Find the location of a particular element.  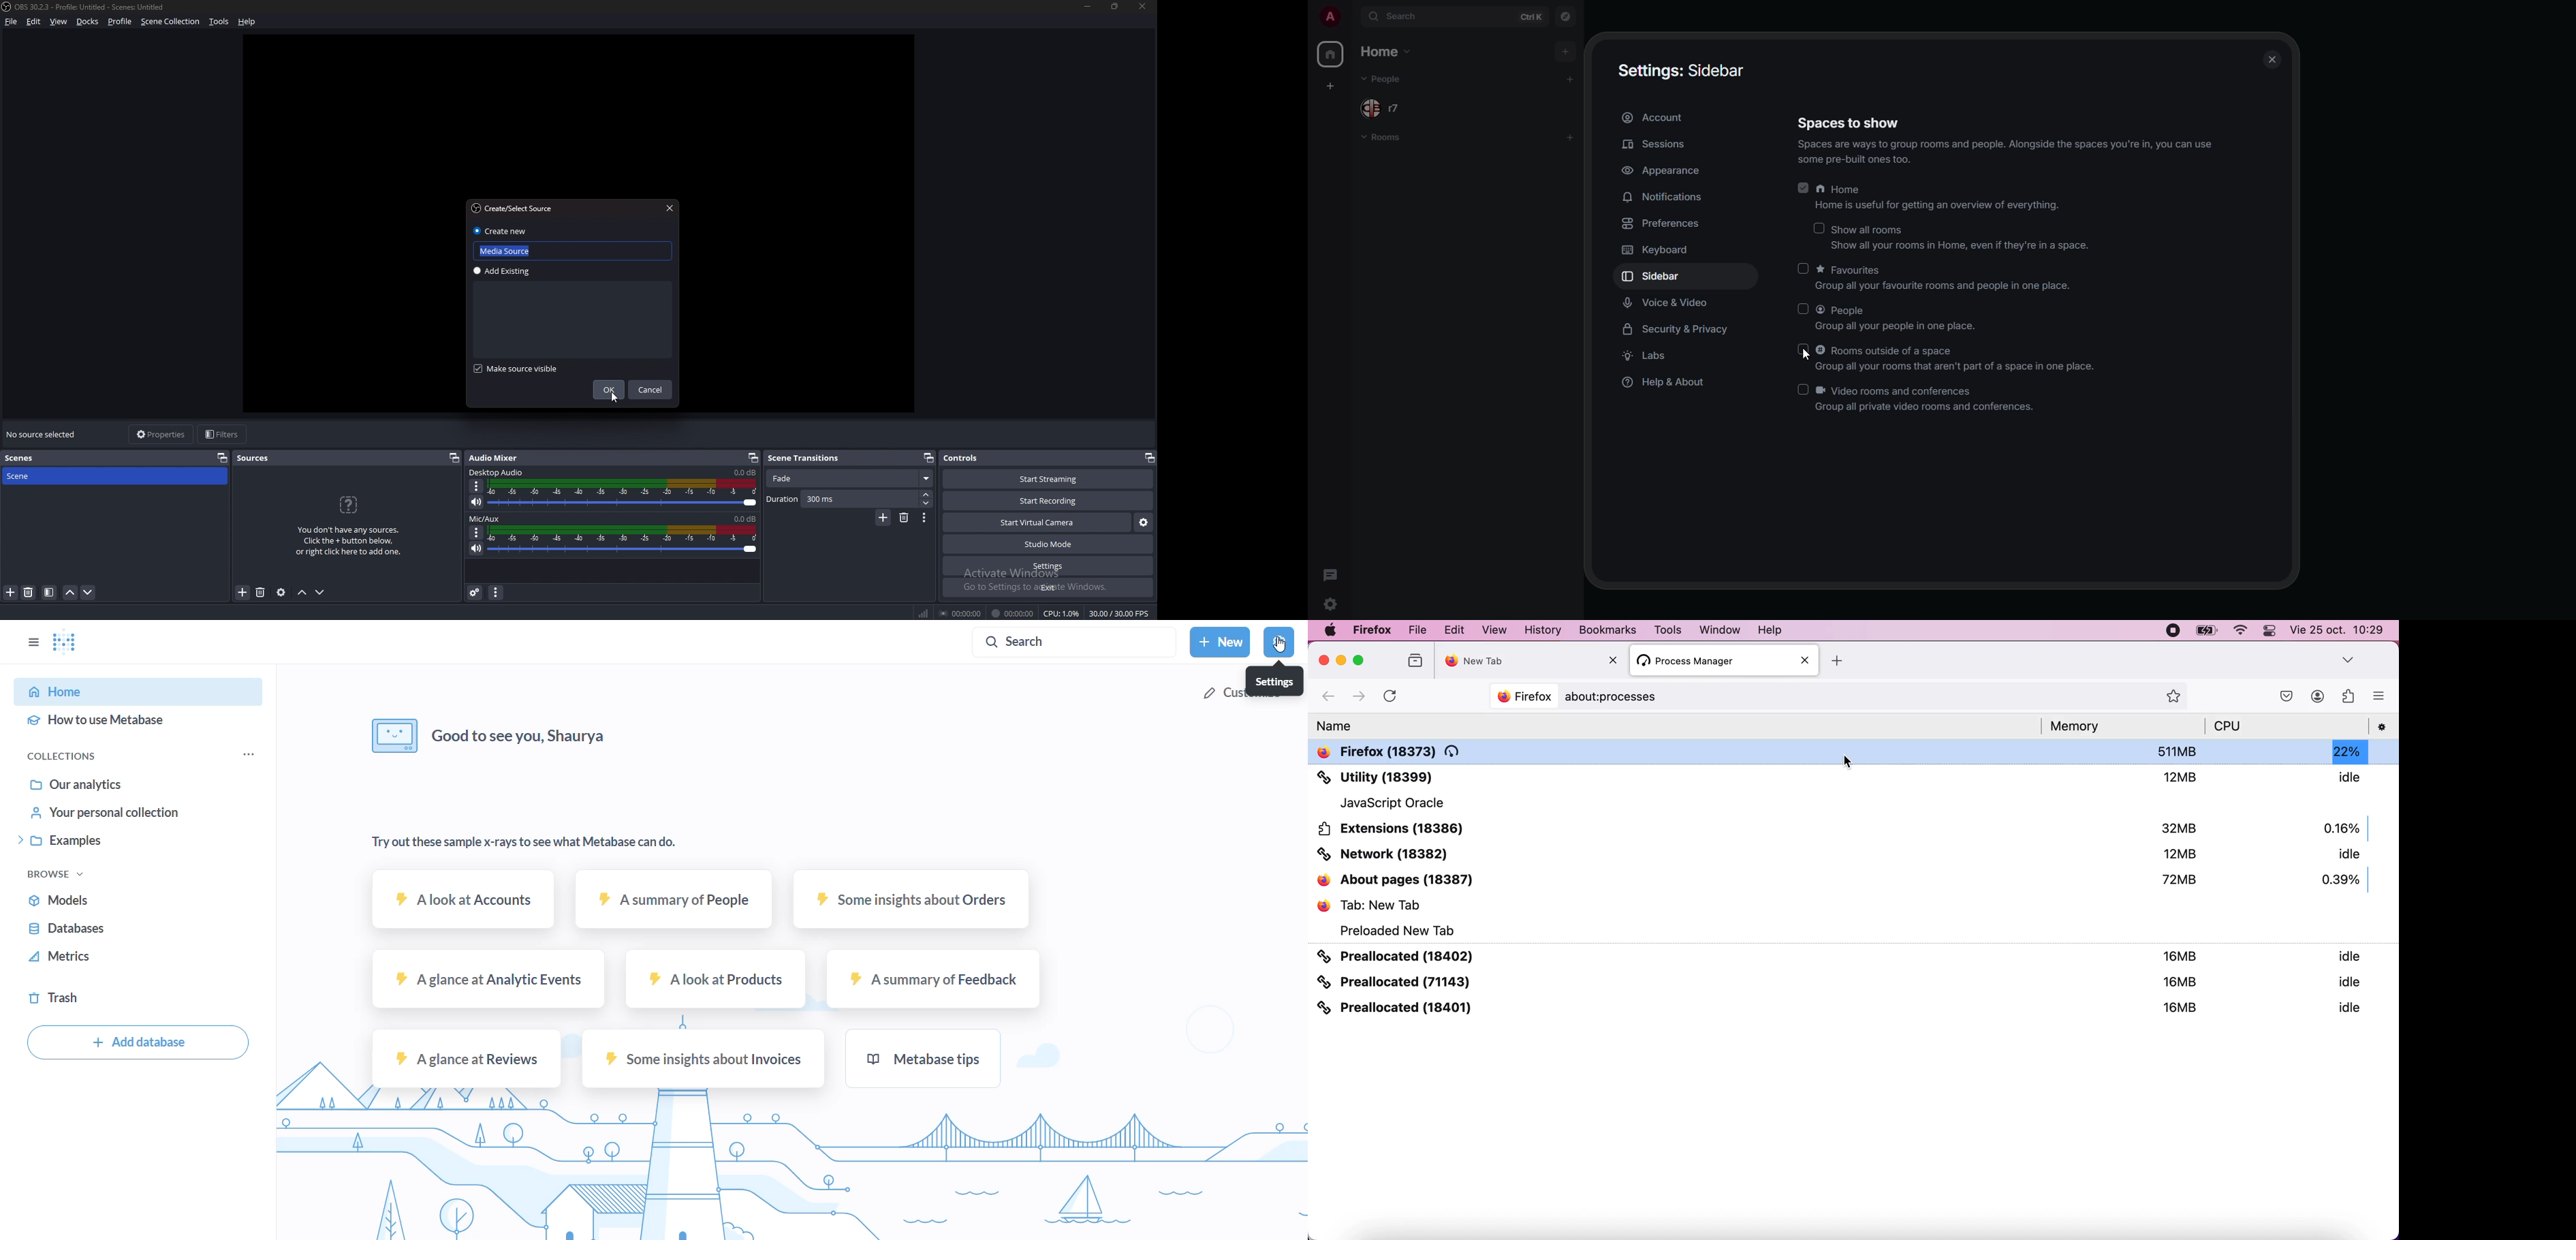

A summary of Feedback is located at coordinates (935, 980).